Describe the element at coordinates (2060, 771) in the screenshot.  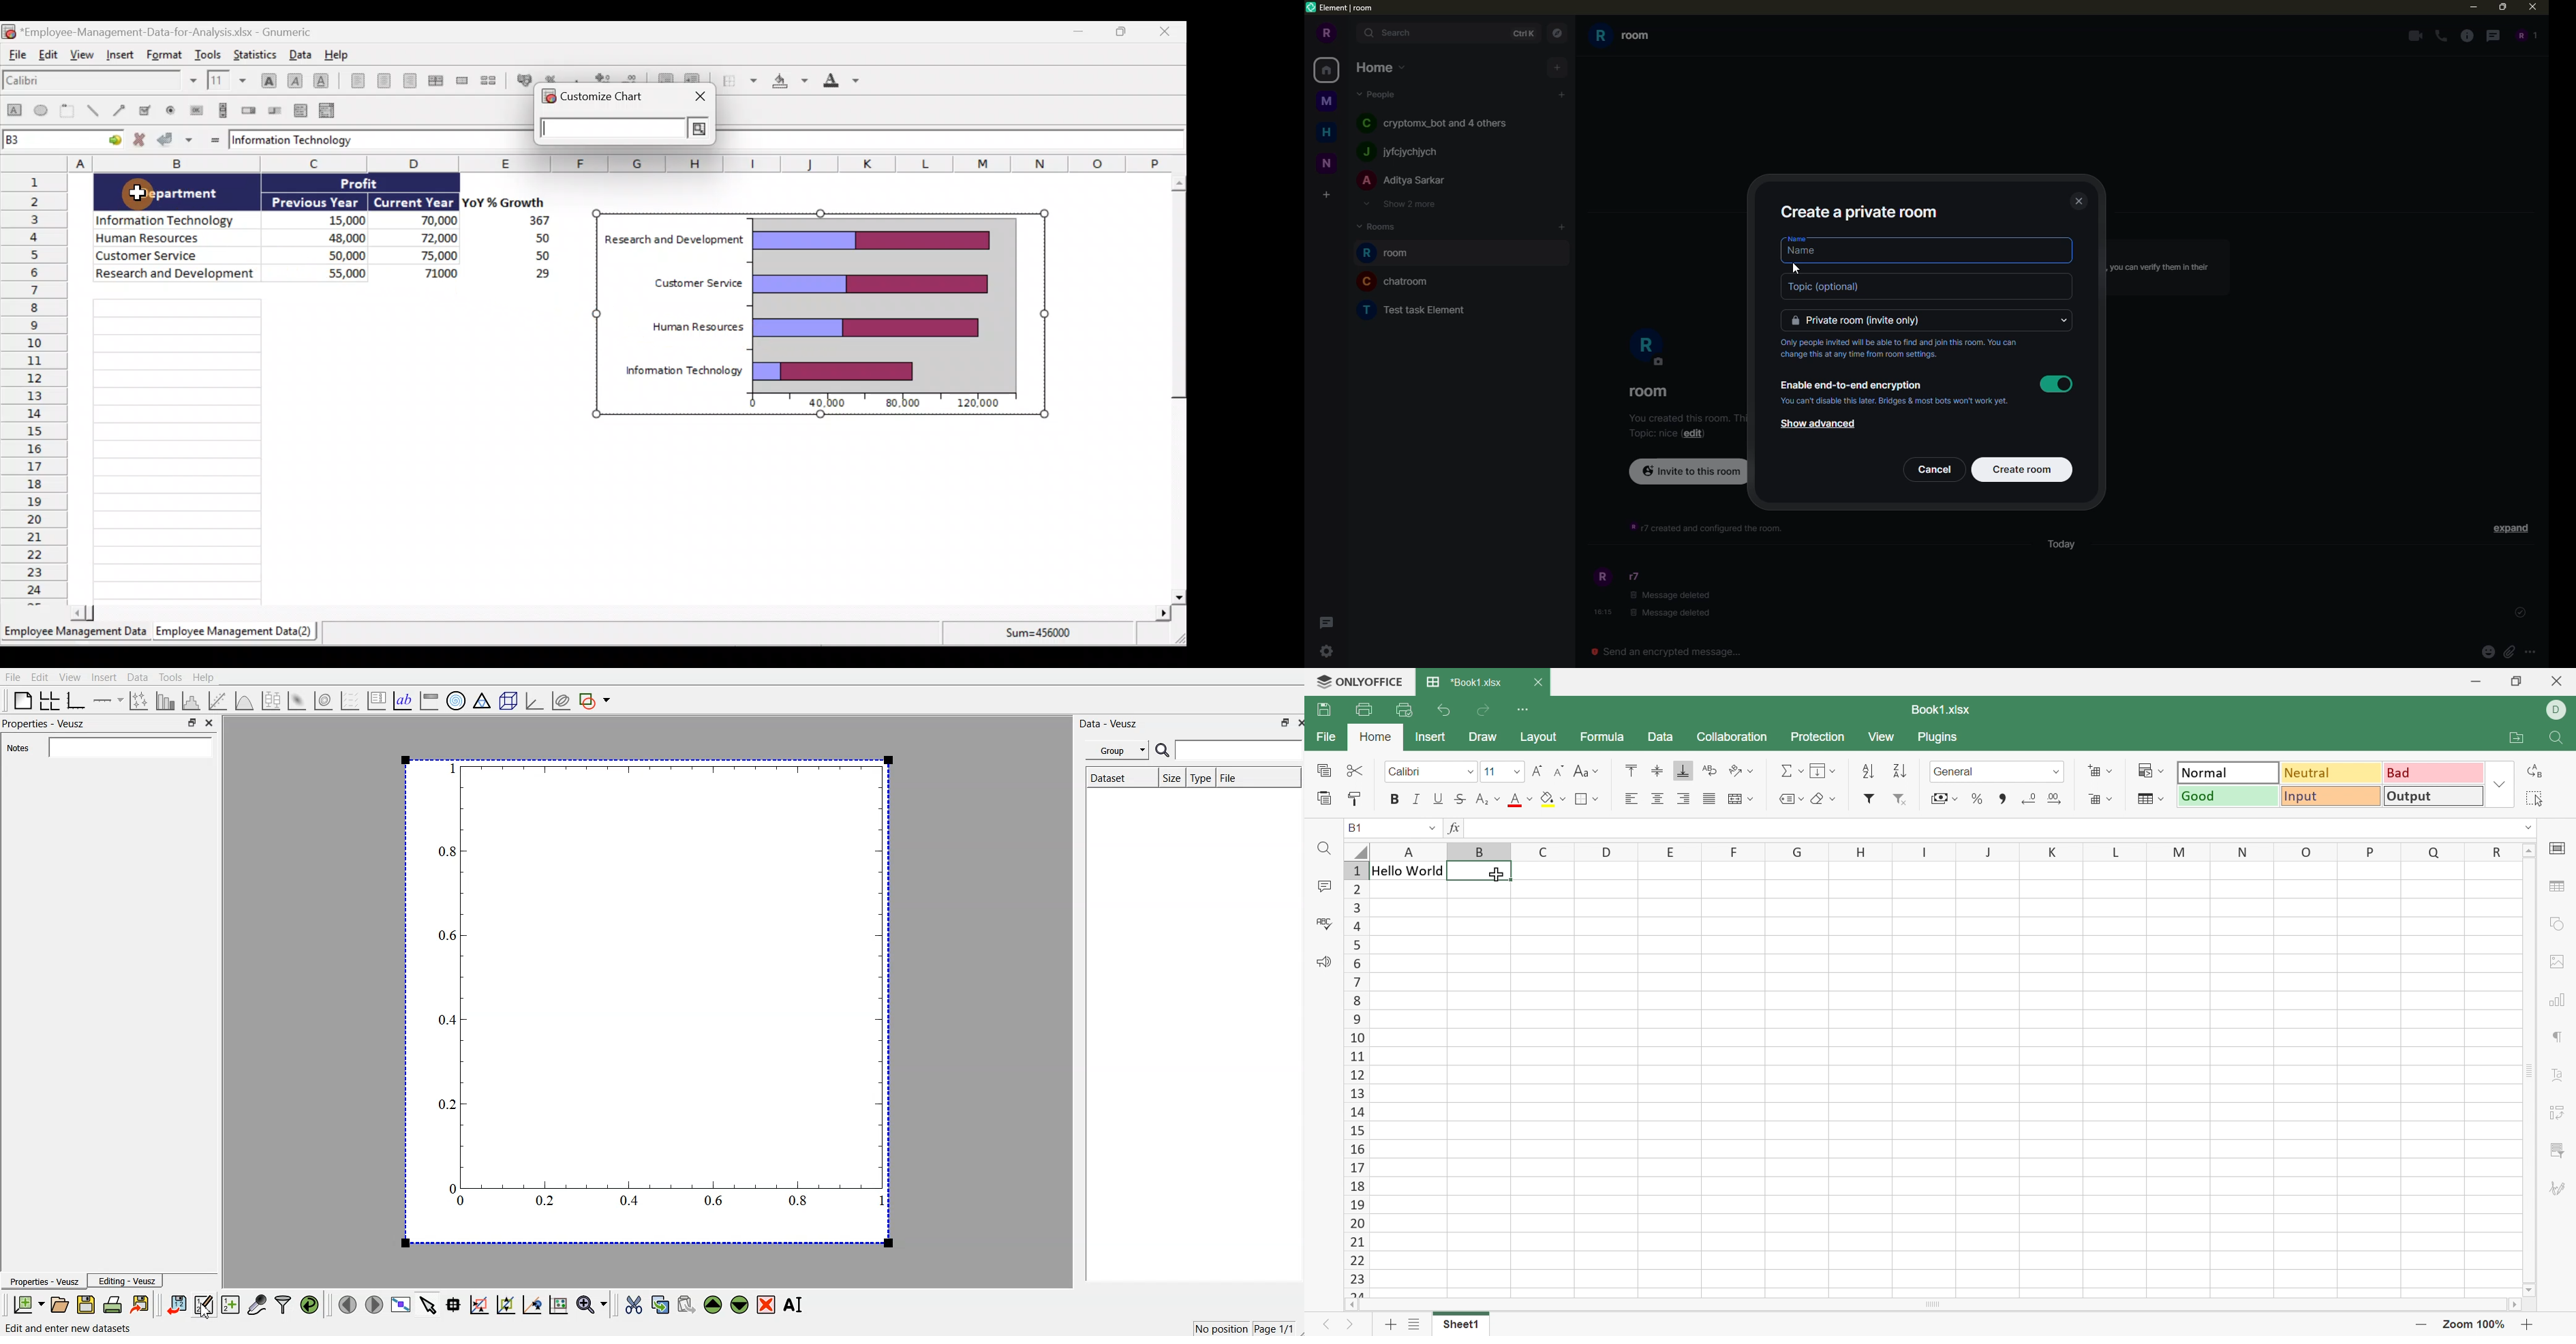
I see `Drop down` at that location.